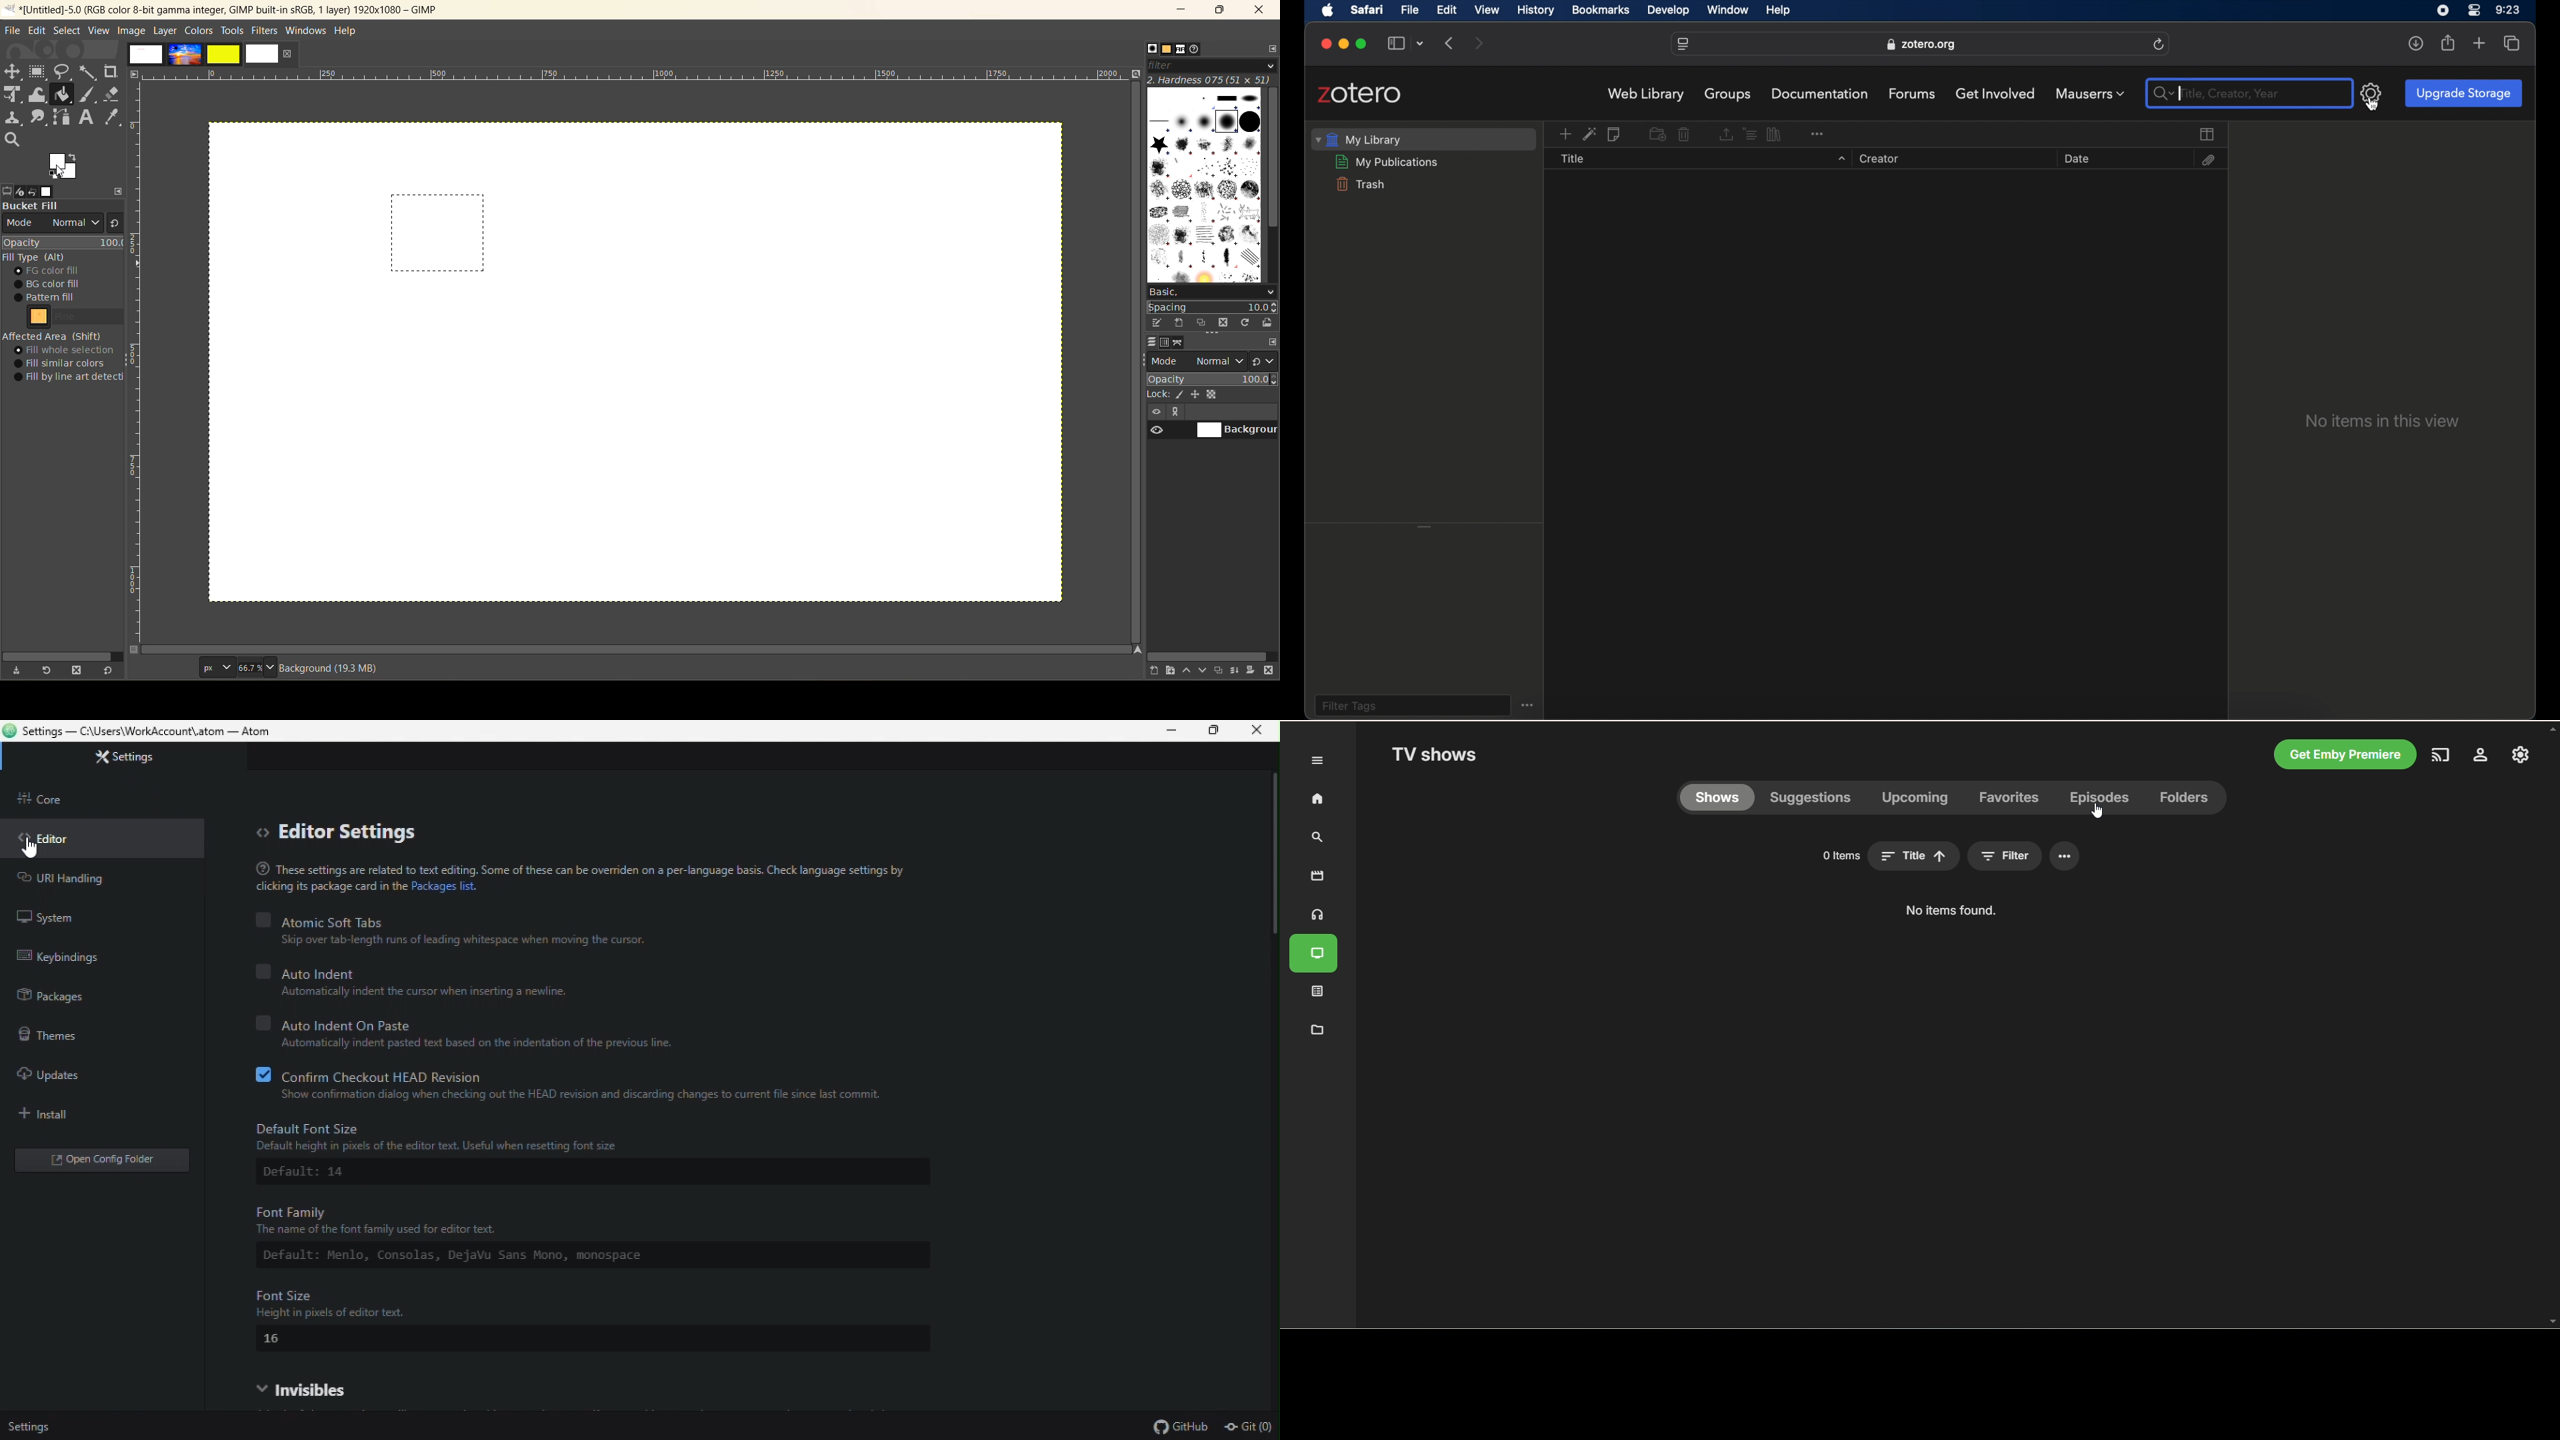  Describe the element at coordinates (2415, 43) in the screenshot. I see `downloads` at that location.